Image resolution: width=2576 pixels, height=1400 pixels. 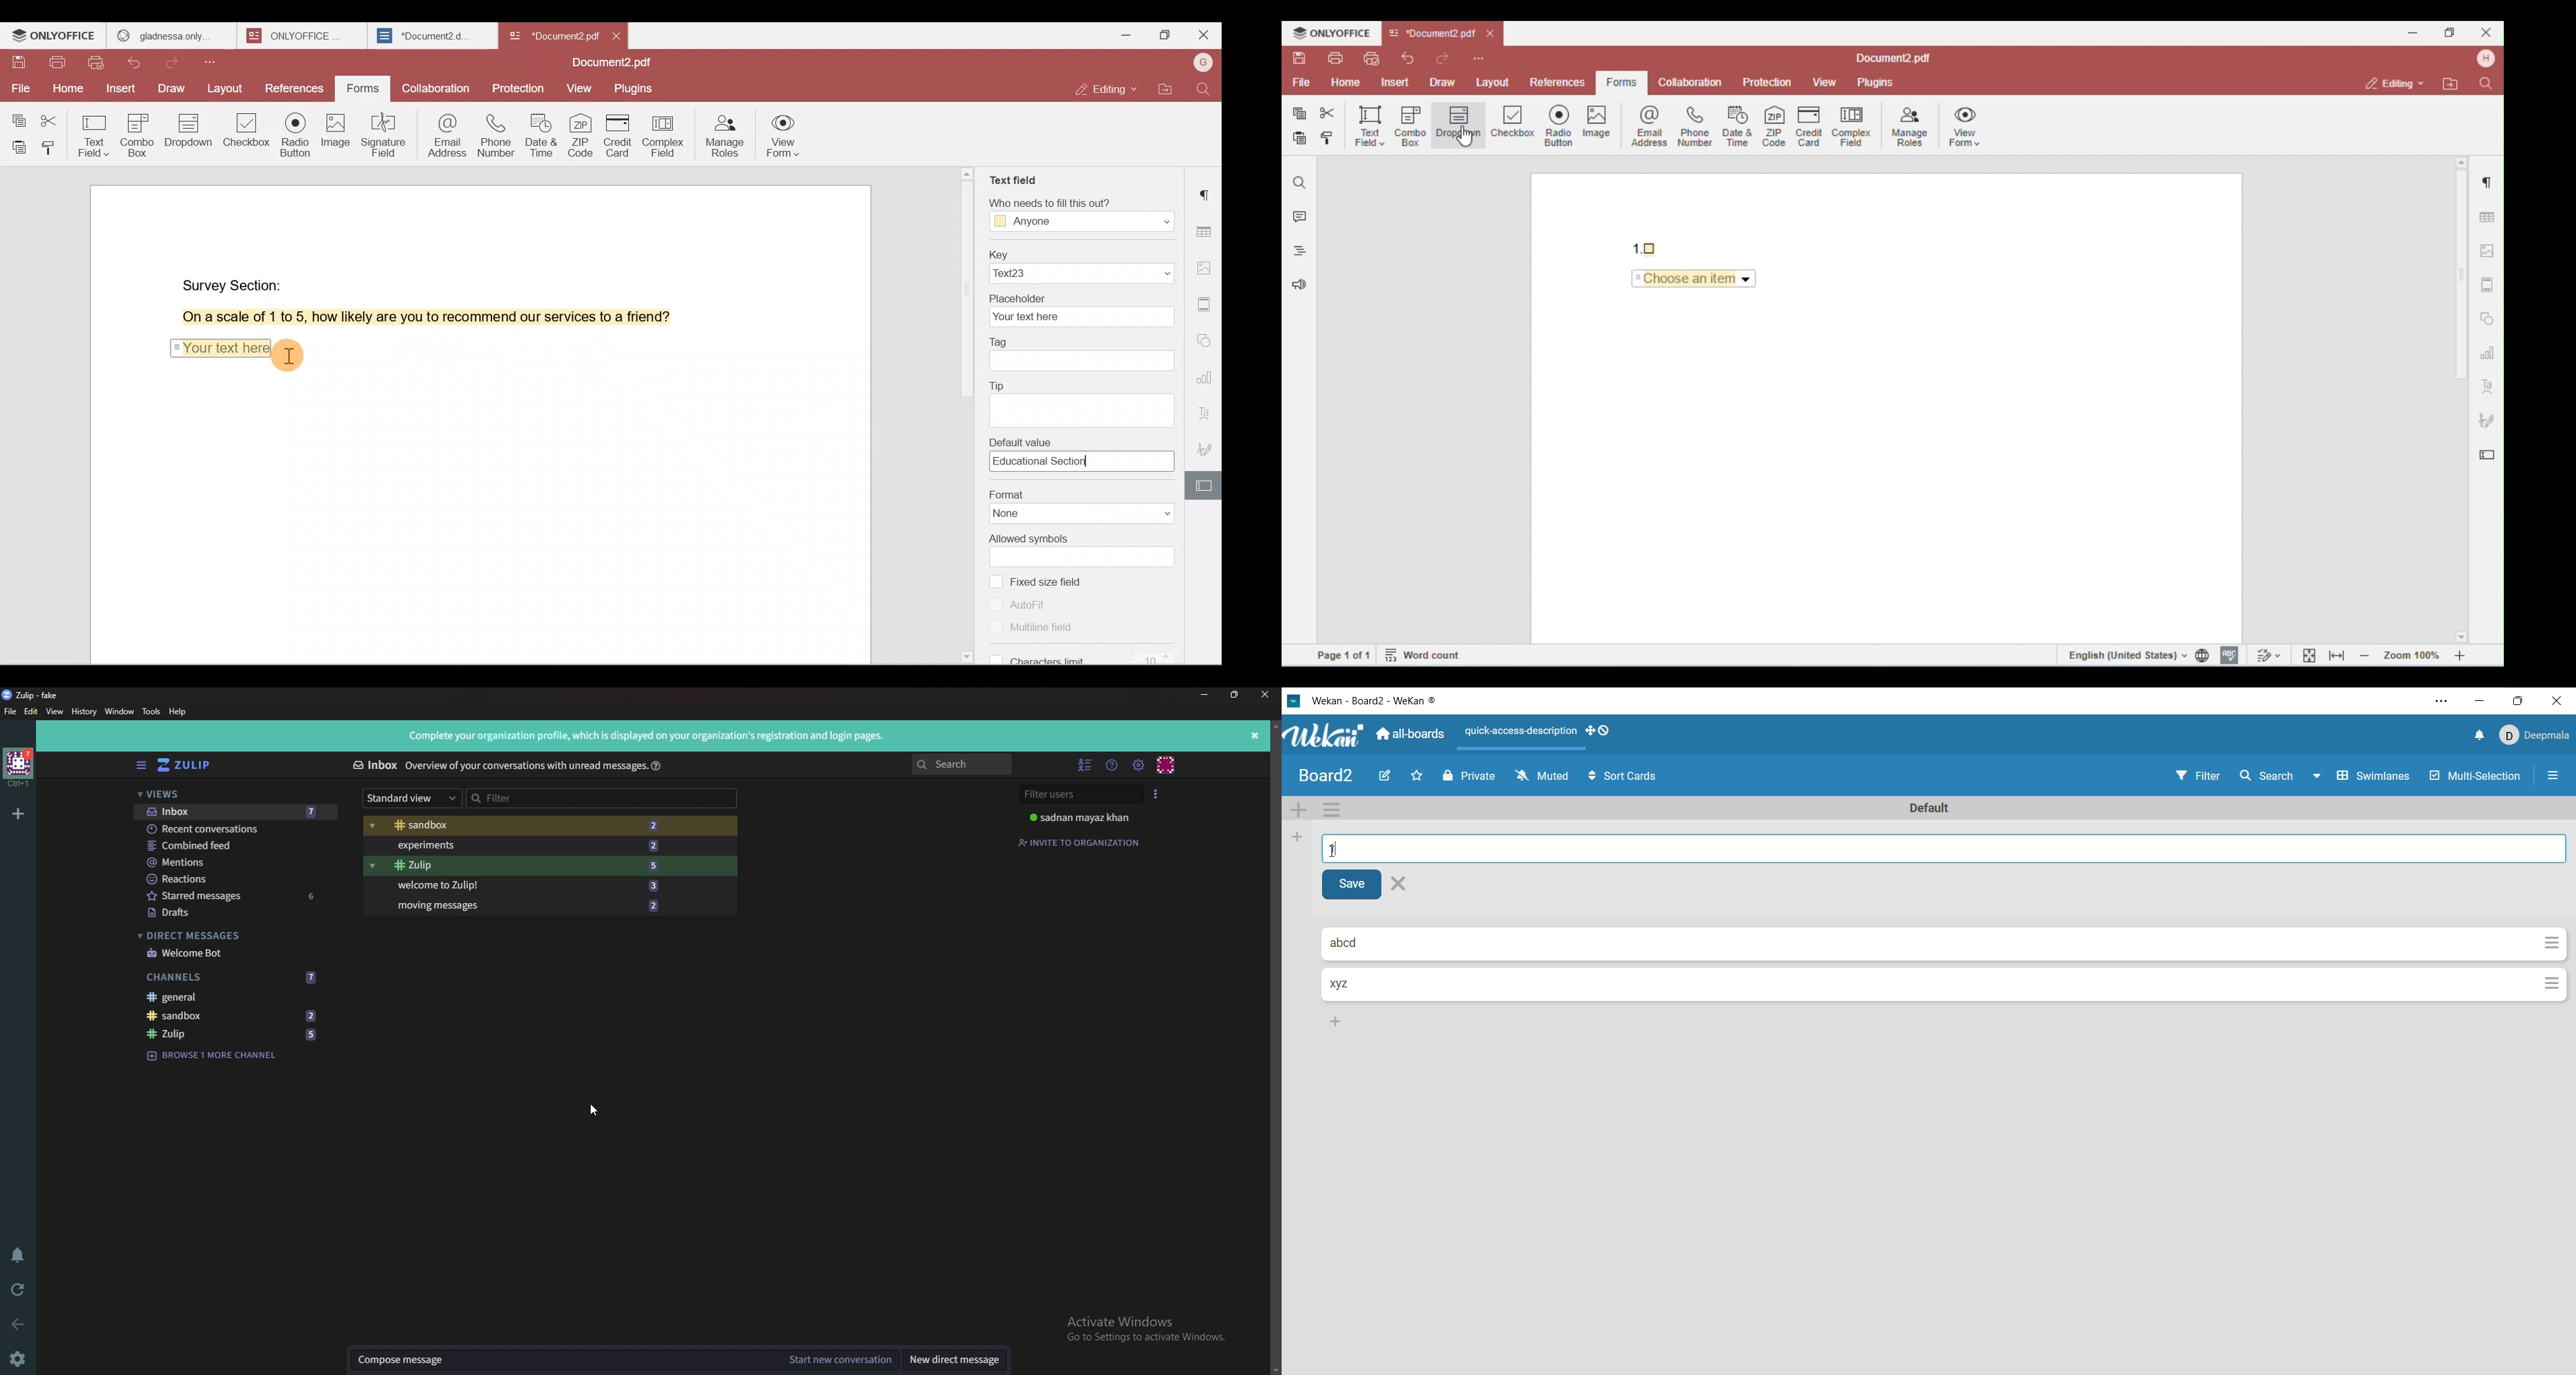 What do you see at coordinates (34, 696) in the screenshot?
I see `Zulip - fake` at bounding box center [34, 696].